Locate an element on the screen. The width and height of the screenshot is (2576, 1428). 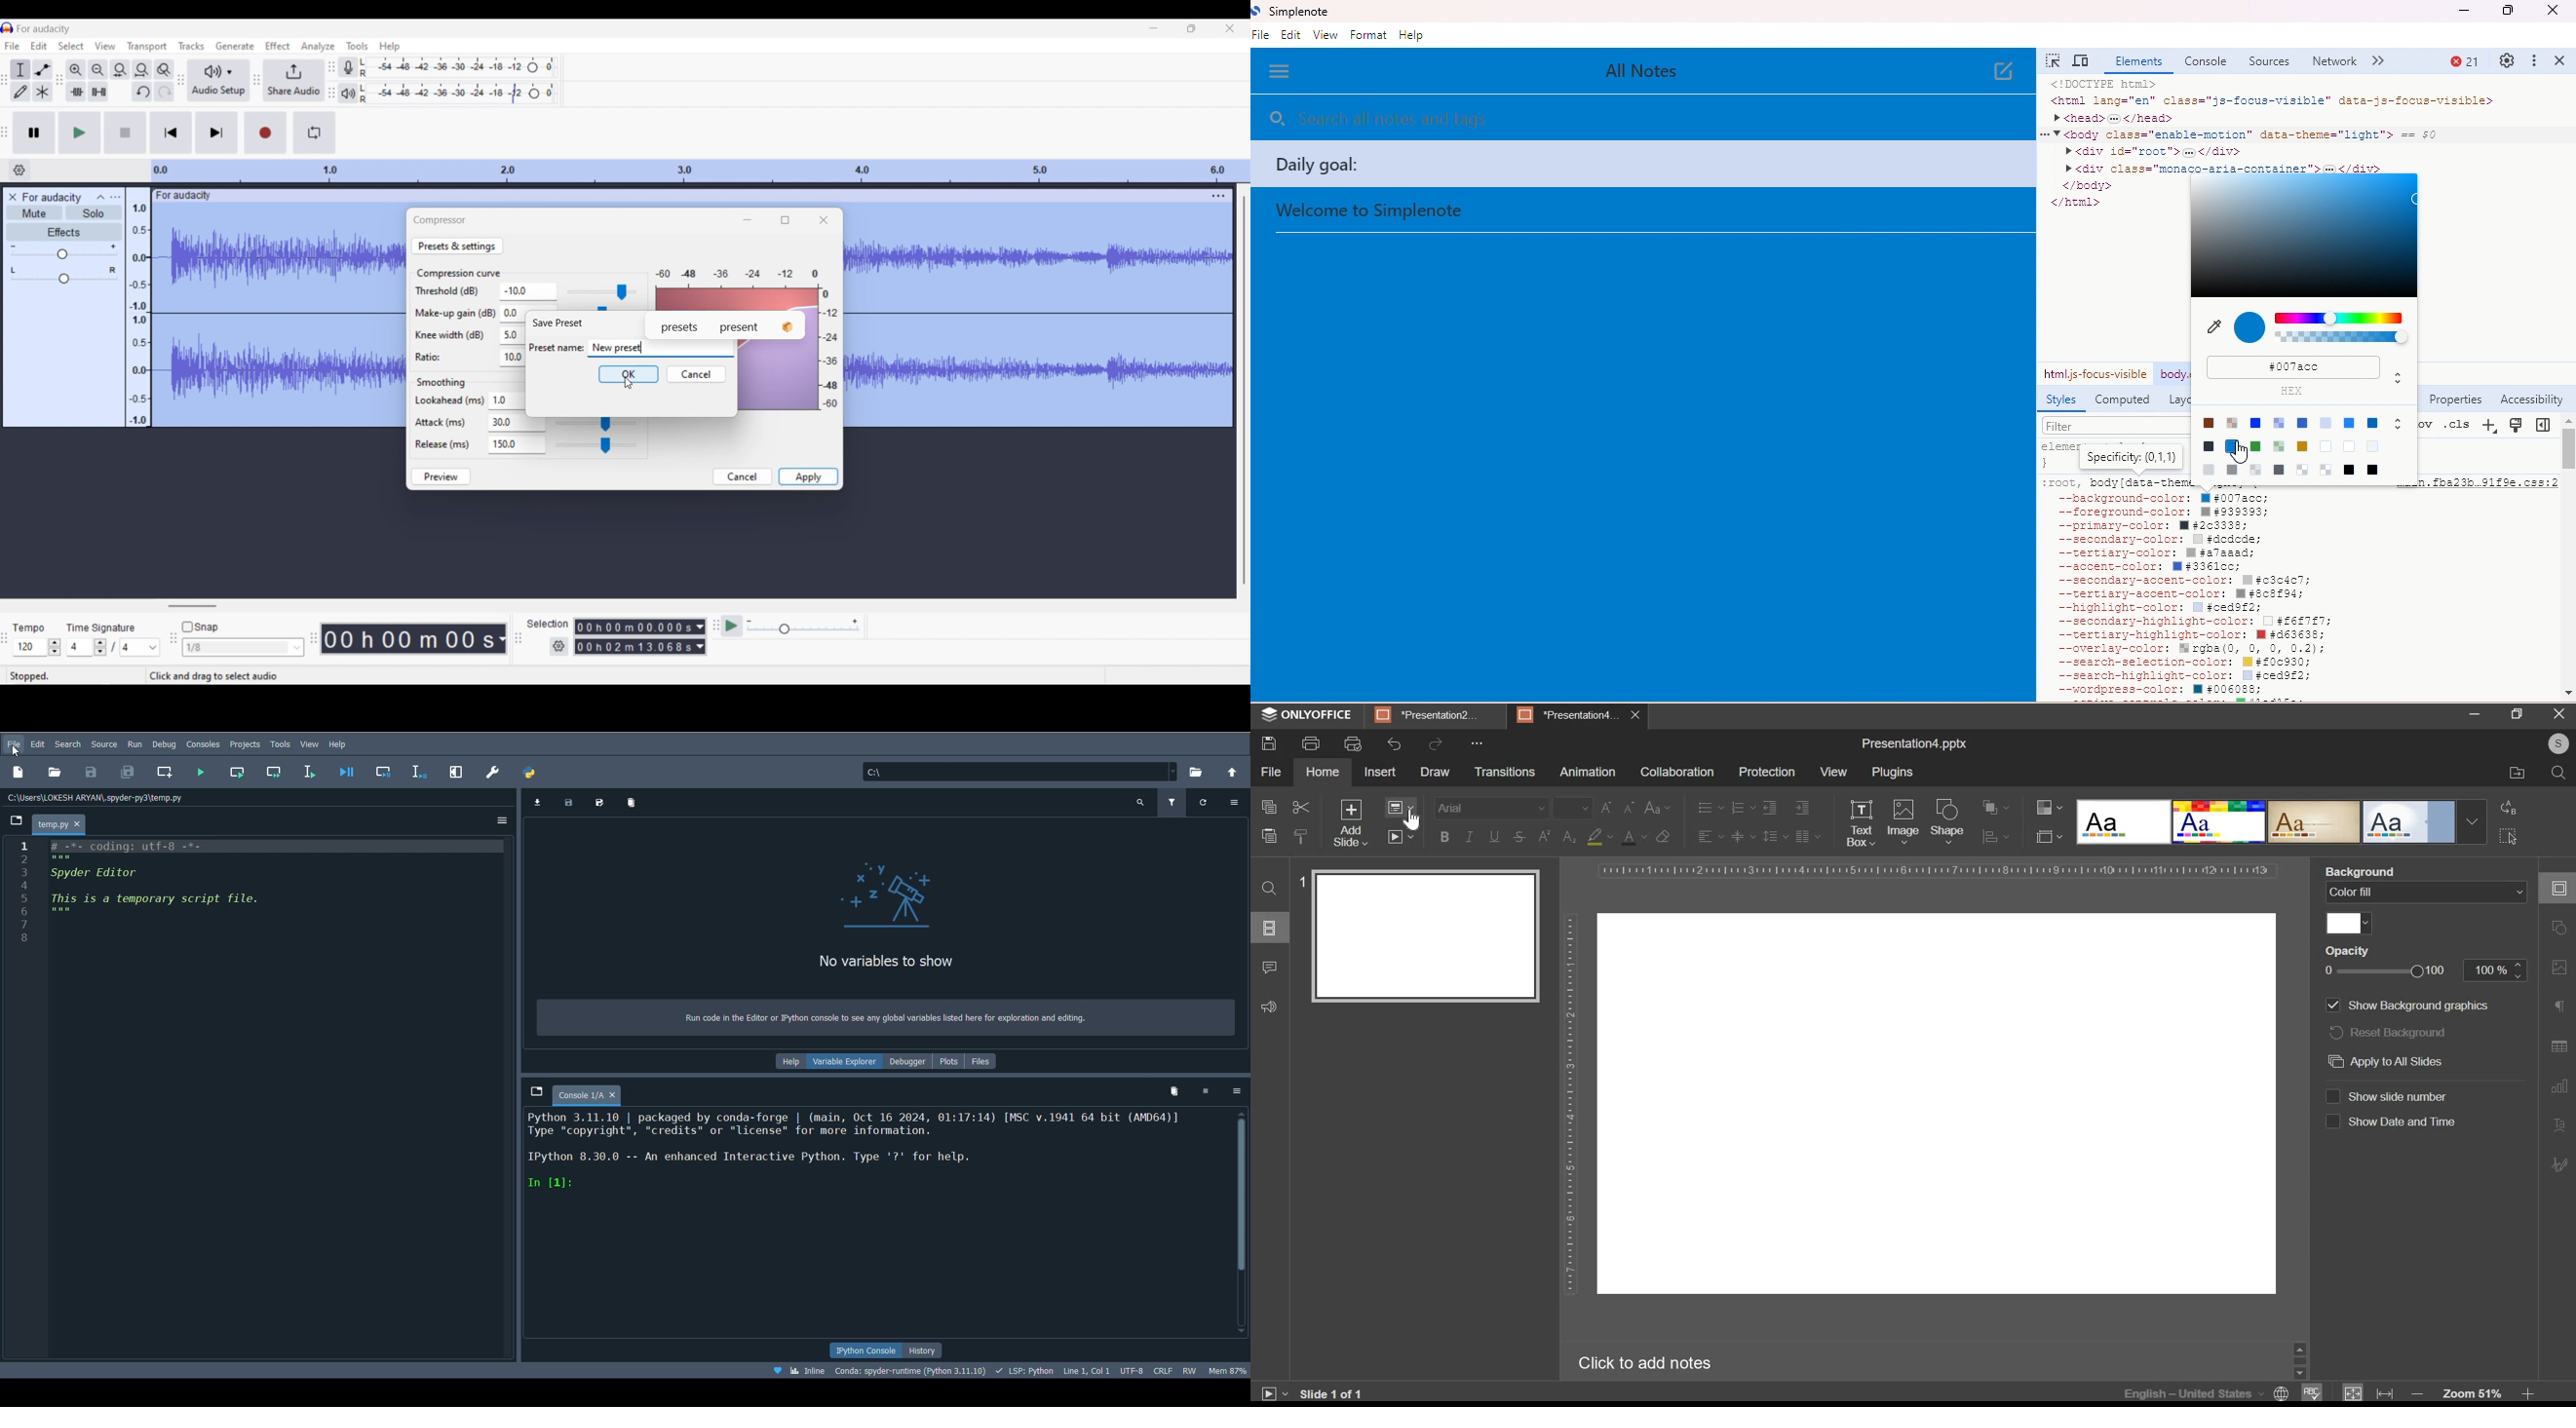
icon is located at coordinates (906, 896).